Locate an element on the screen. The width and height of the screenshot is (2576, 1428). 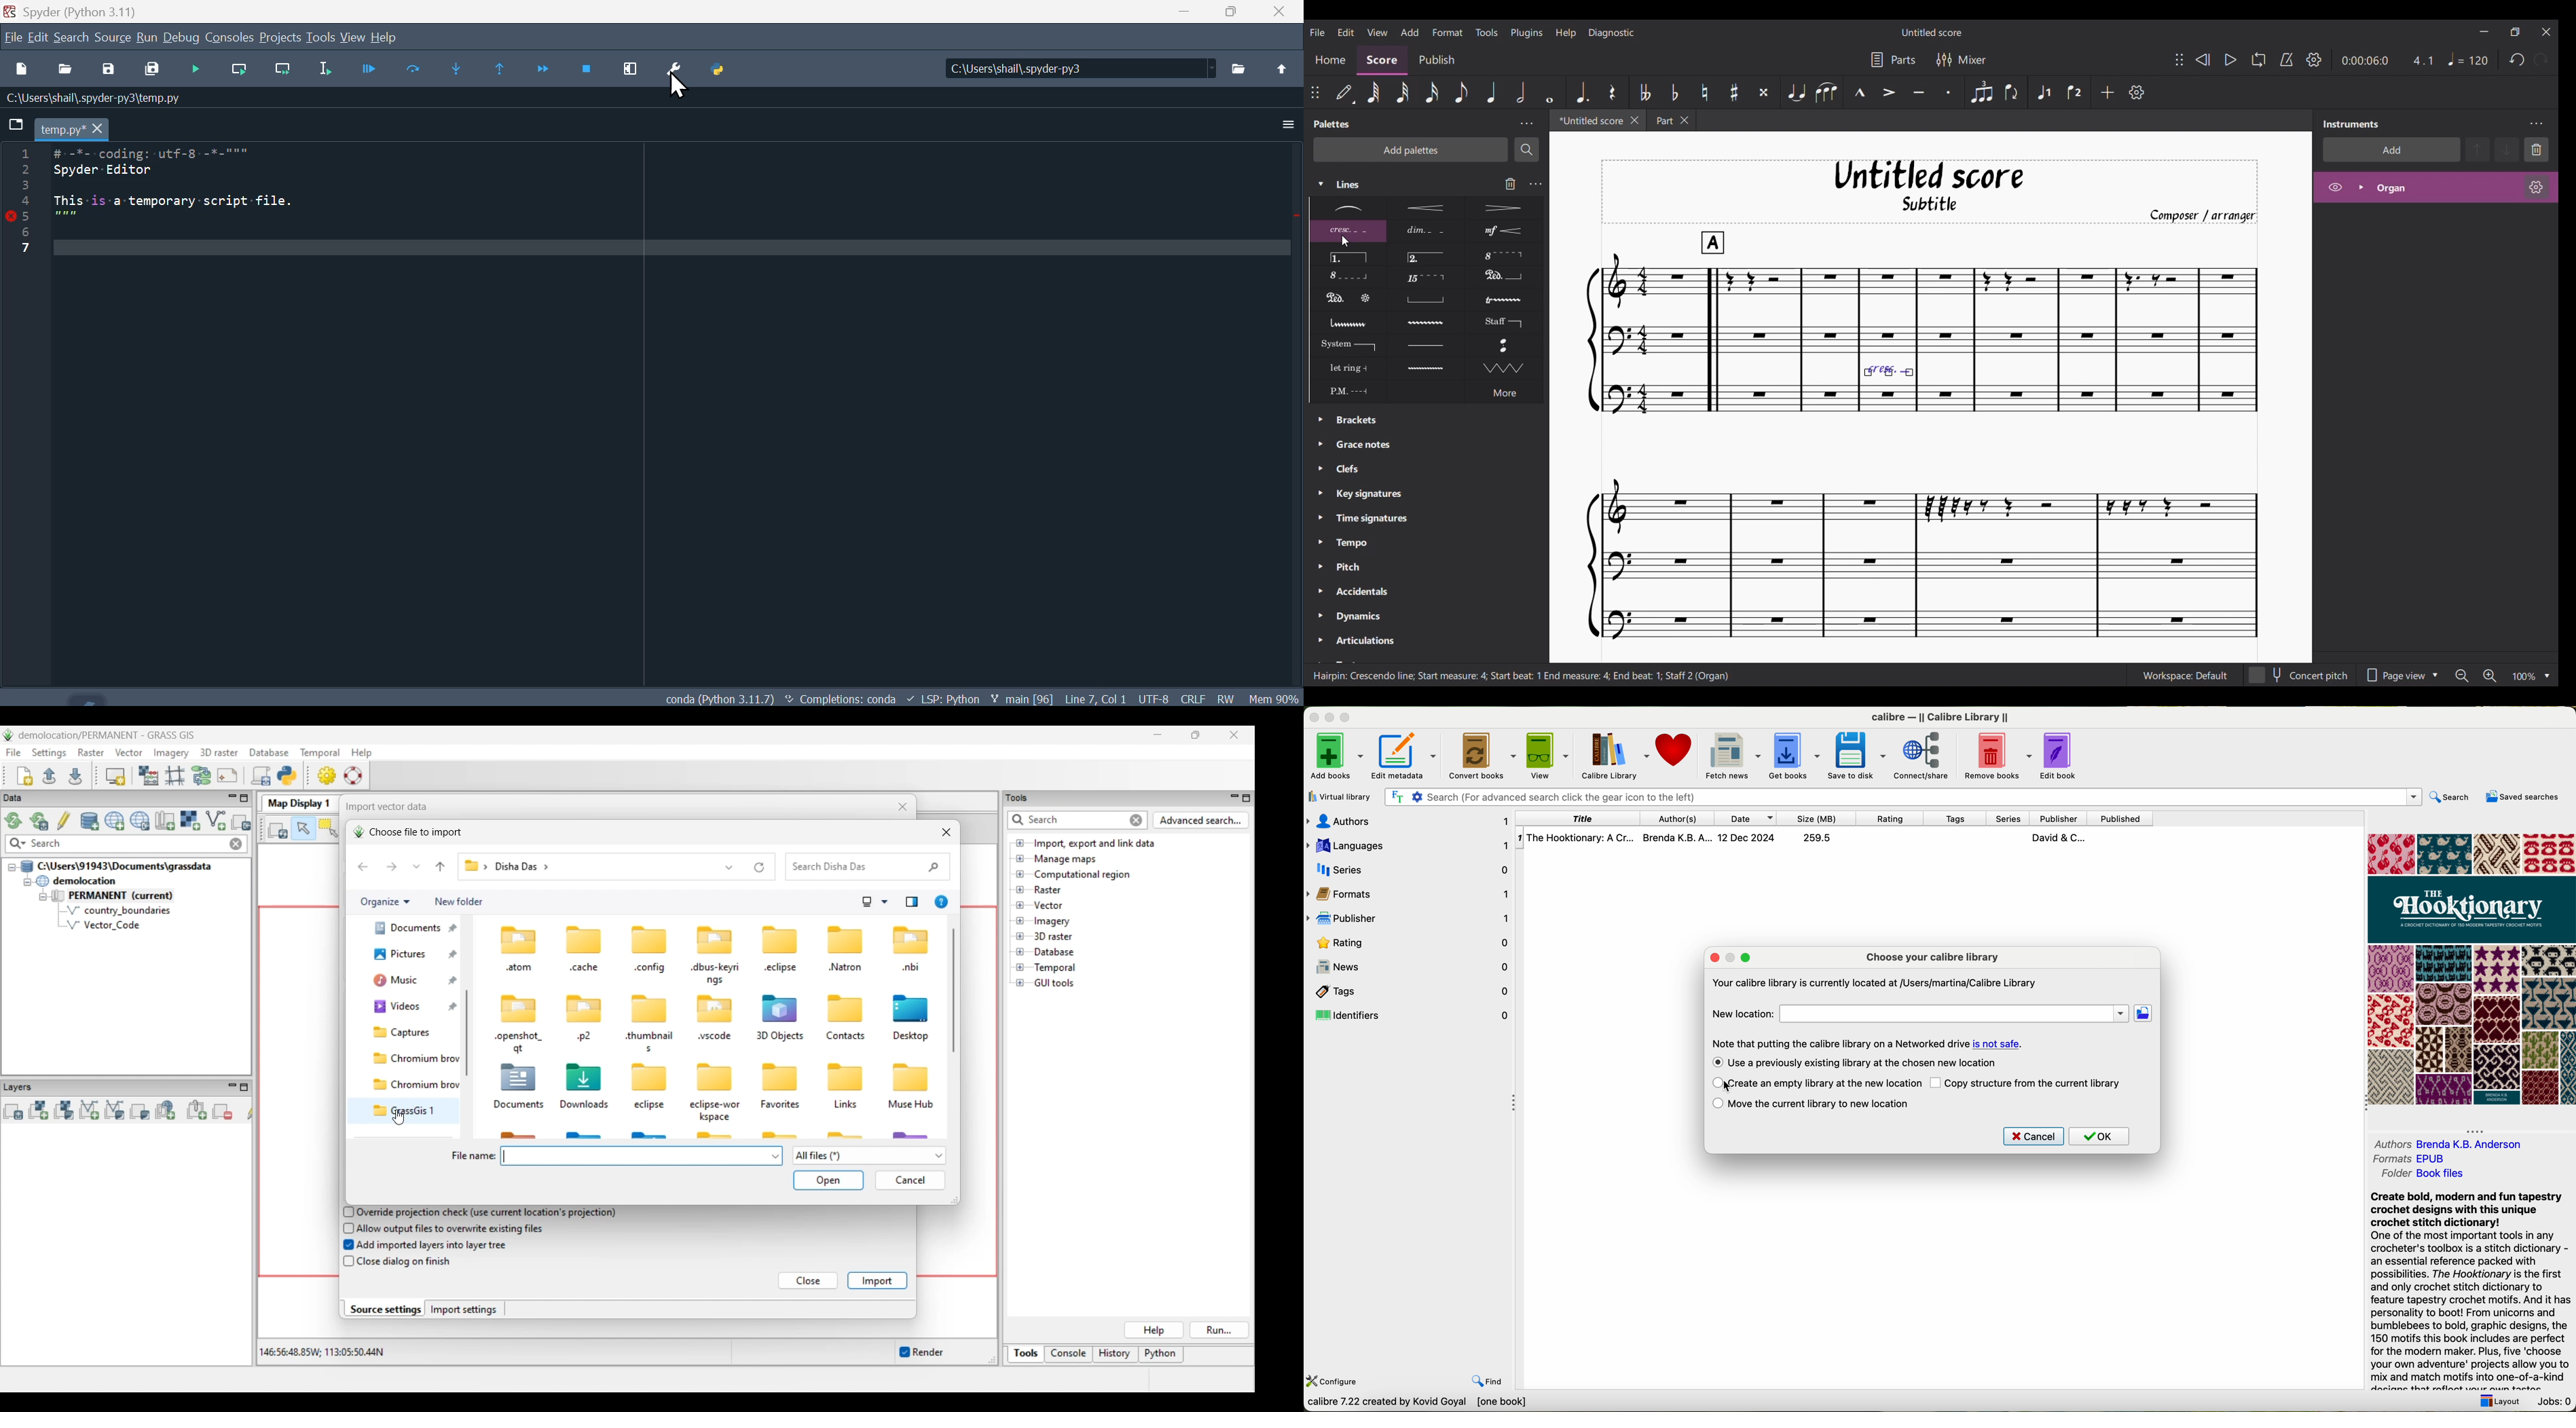
checkbox is located at coordinates (1718, 1083).